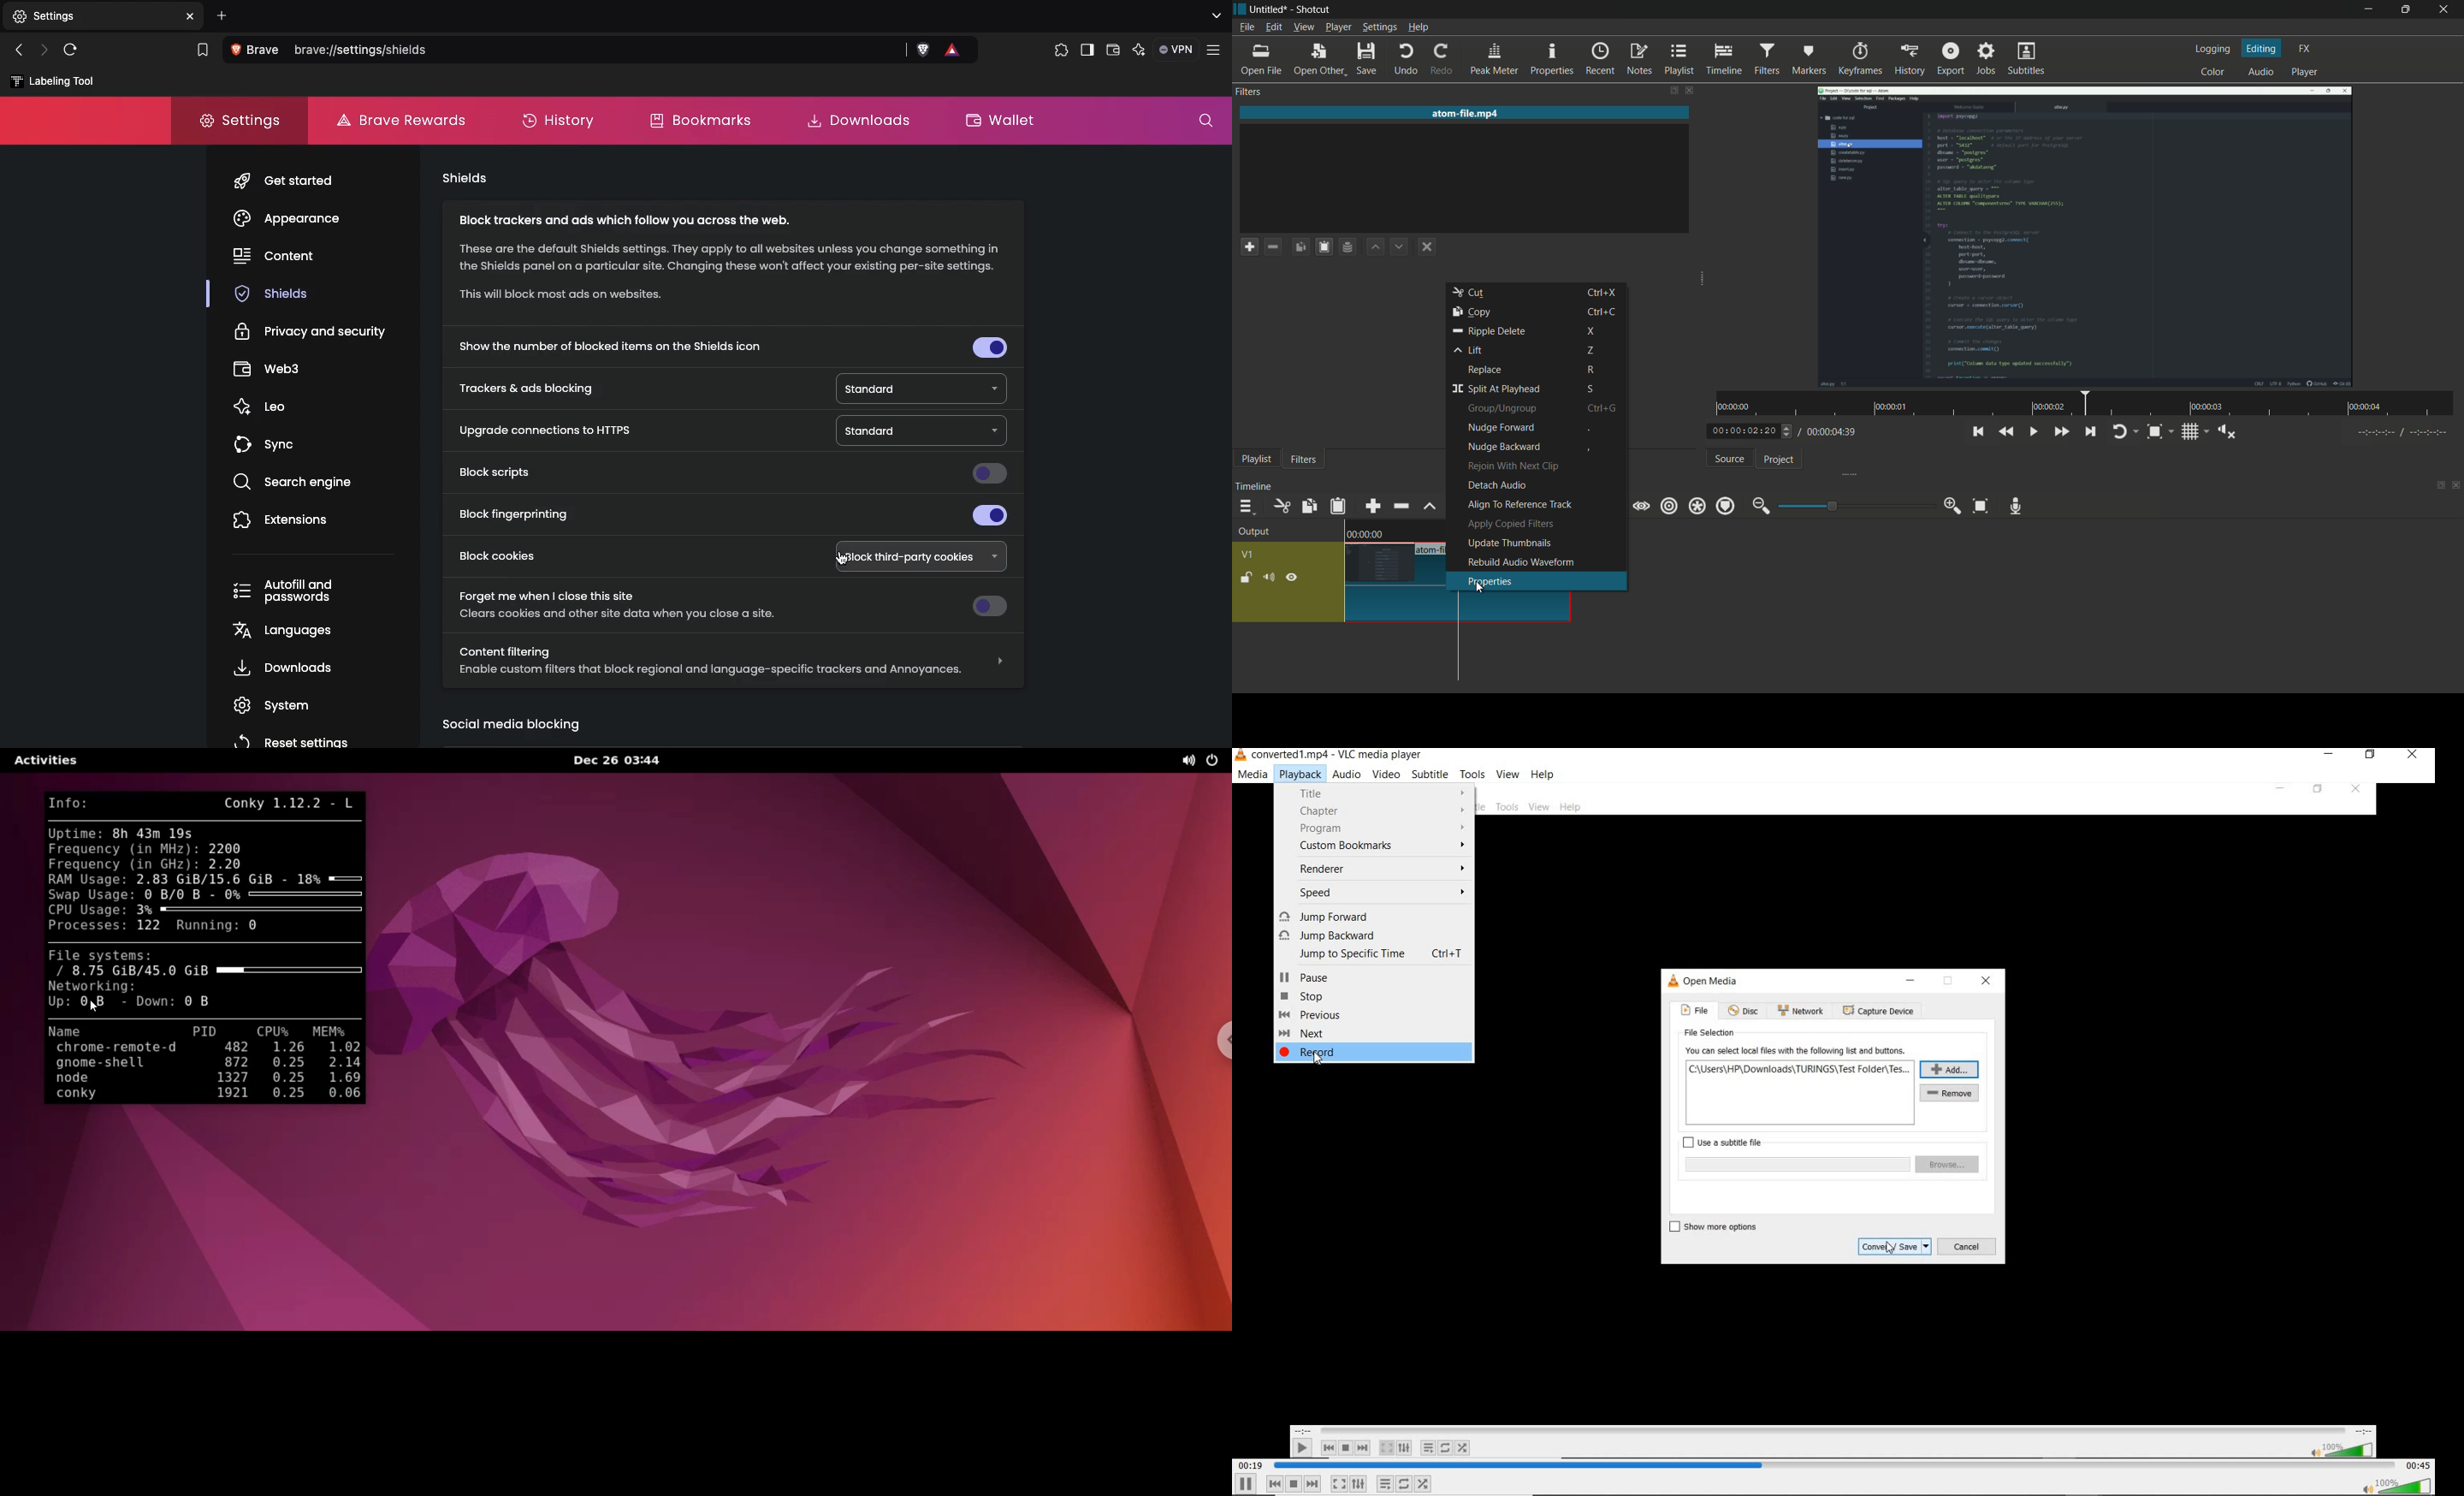  What do you see at coordinates (2370, 10) in the screenshot?
I see `minimize` at bounding box center [2370, 10].